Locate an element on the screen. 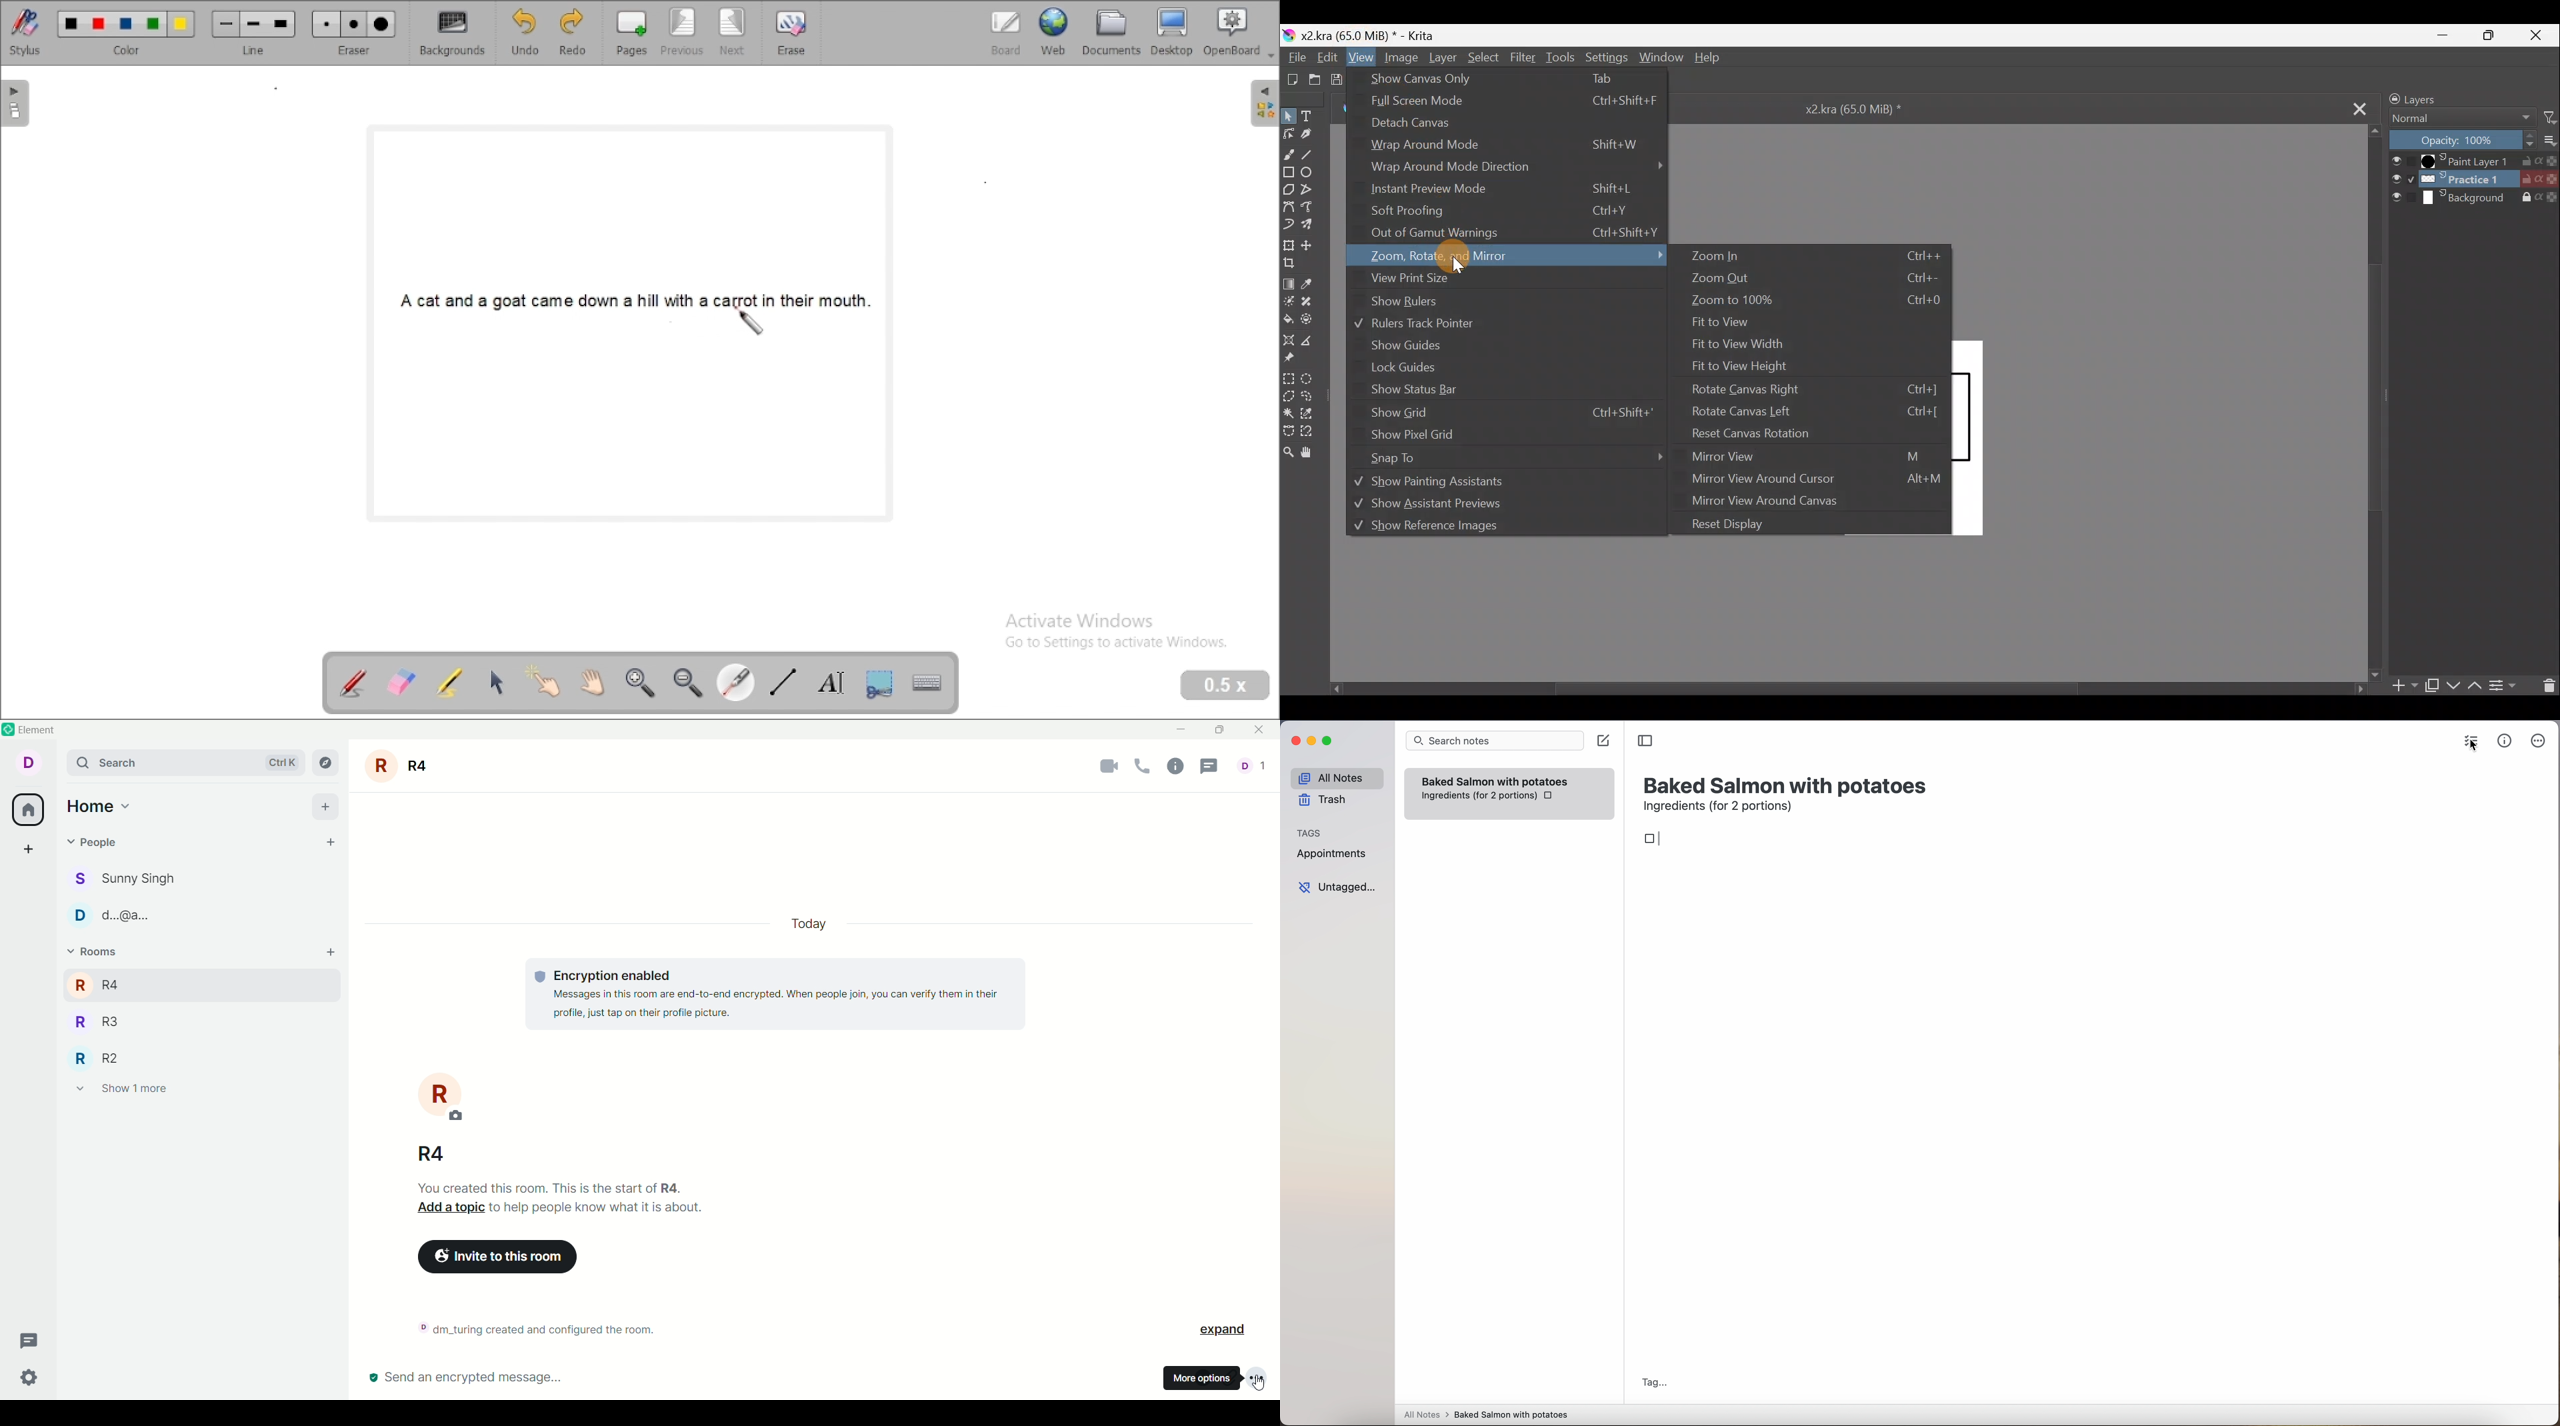  element is located at coordinates (46, 730).